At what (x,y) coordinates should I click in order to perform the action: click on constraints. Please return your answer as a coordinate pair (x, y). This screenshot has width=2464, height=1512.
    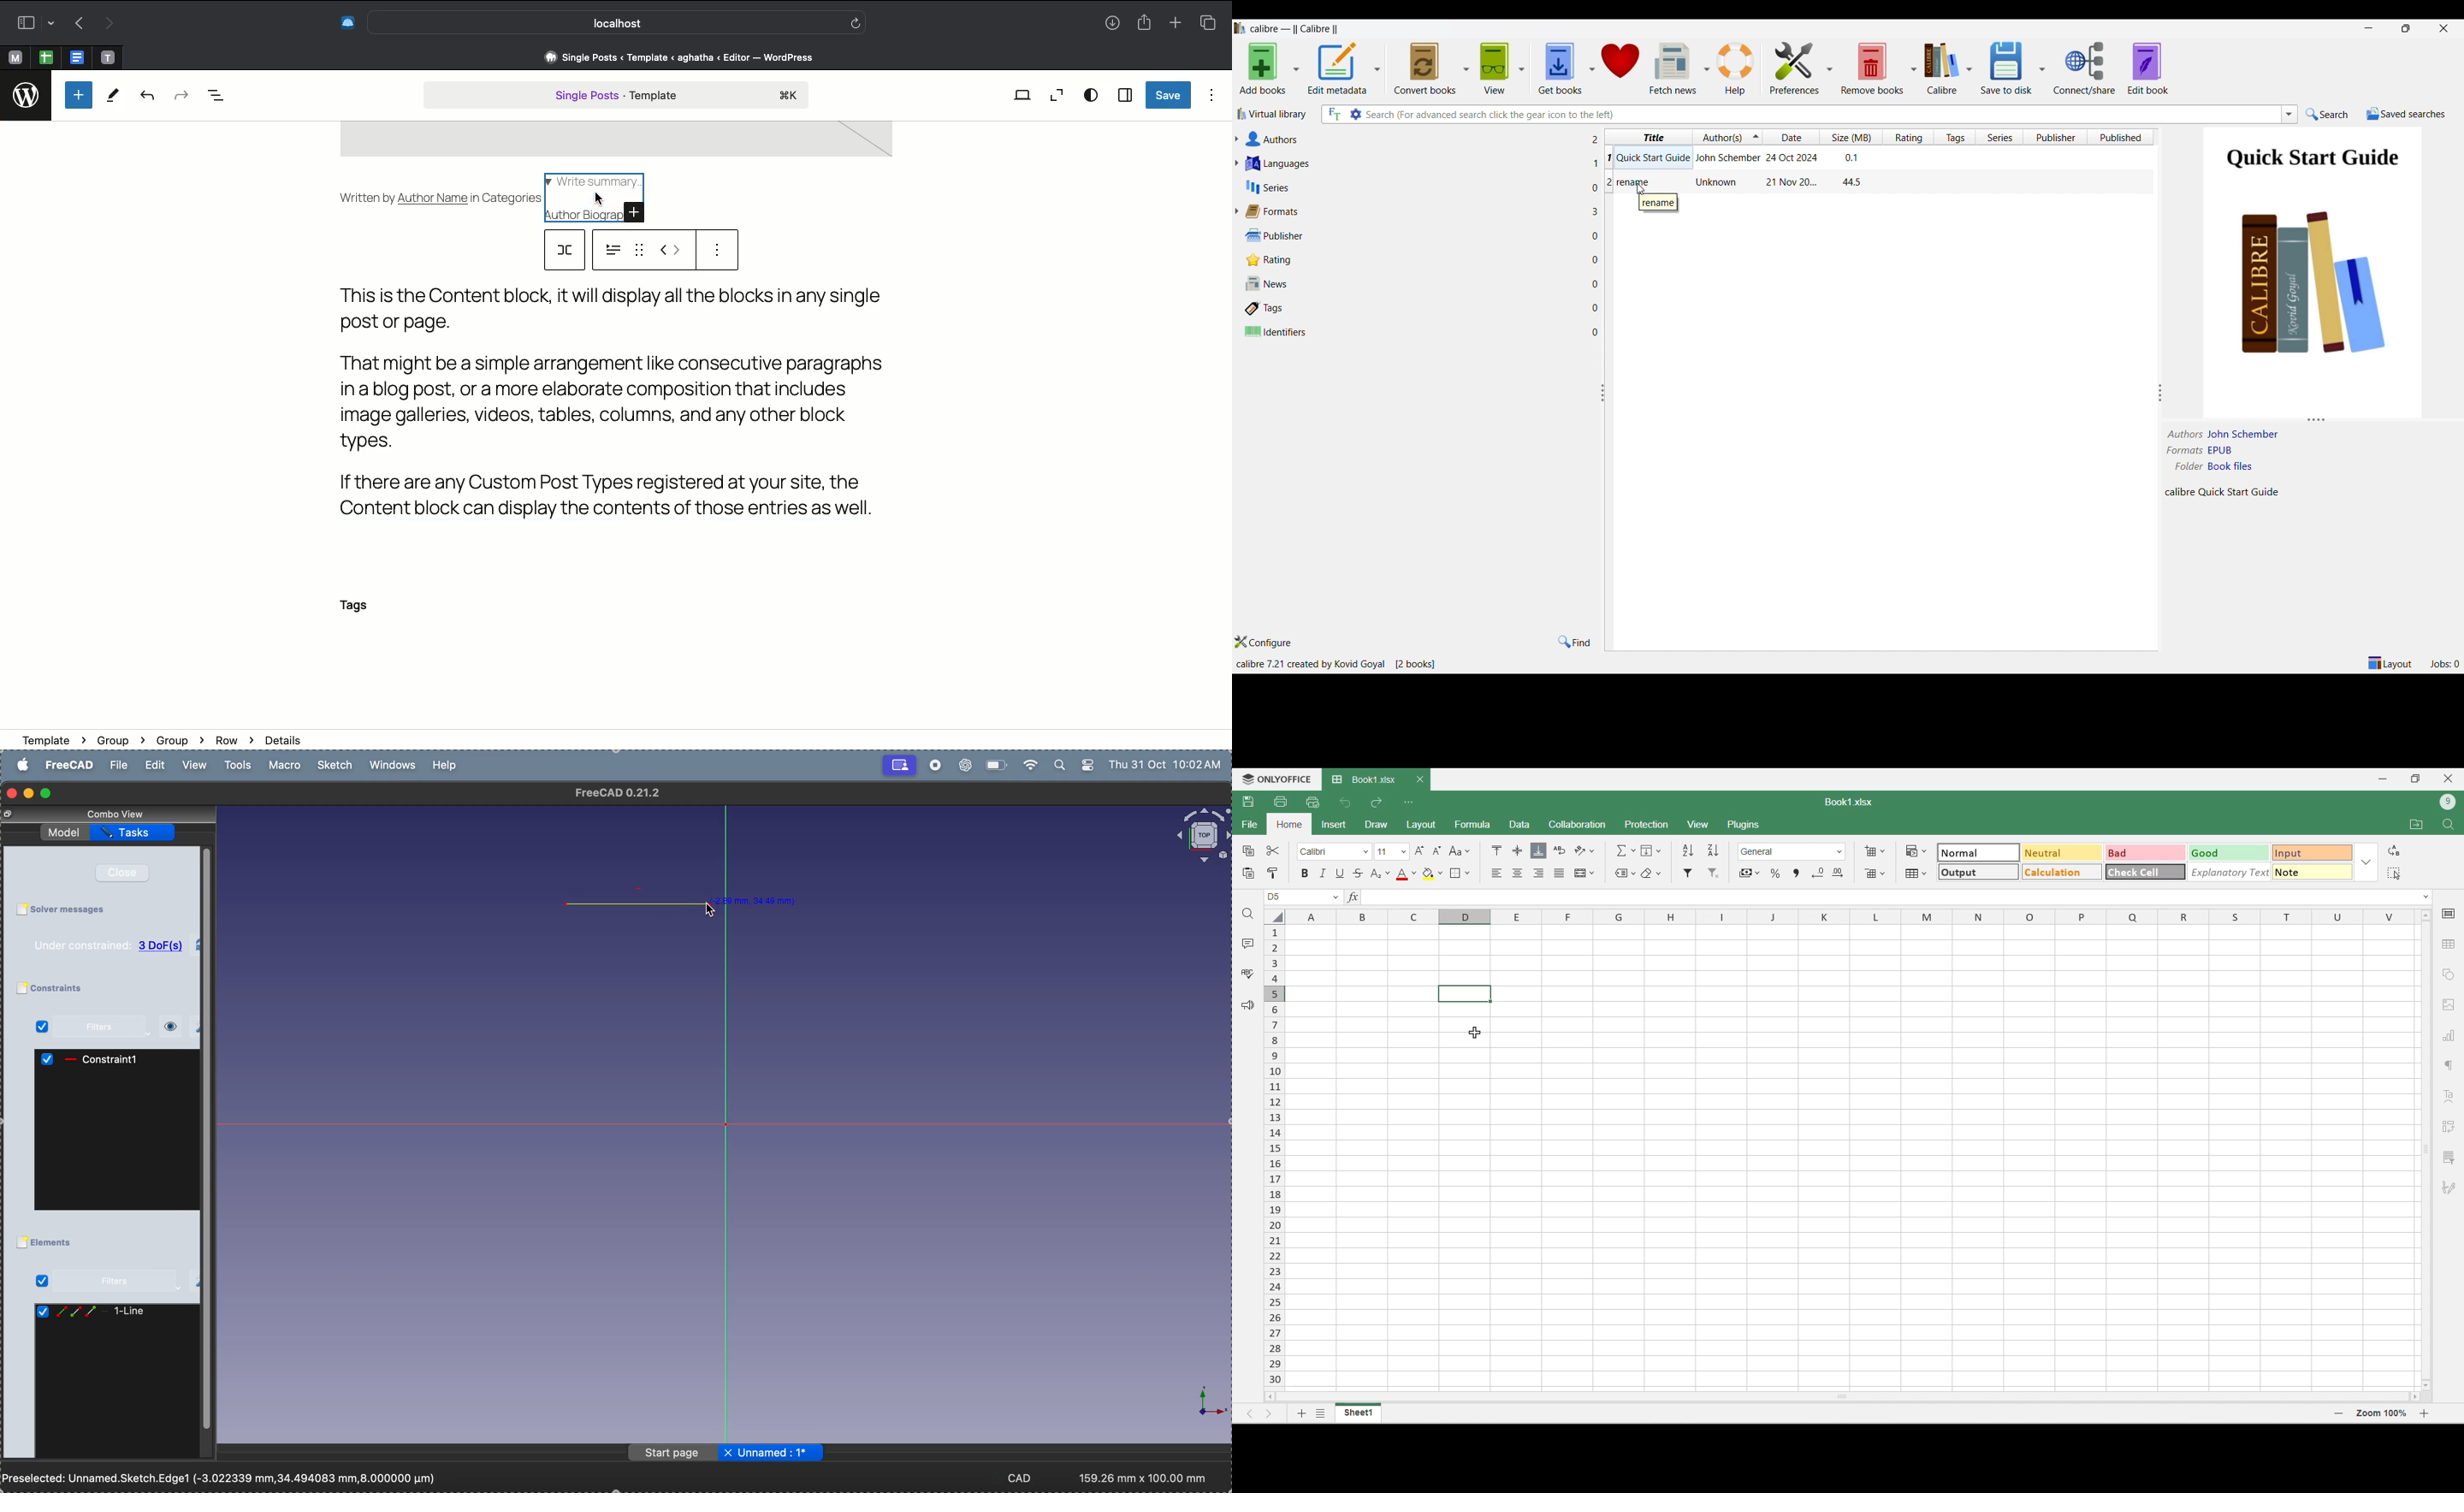
    Looking at the image, I should click on (70, 989).